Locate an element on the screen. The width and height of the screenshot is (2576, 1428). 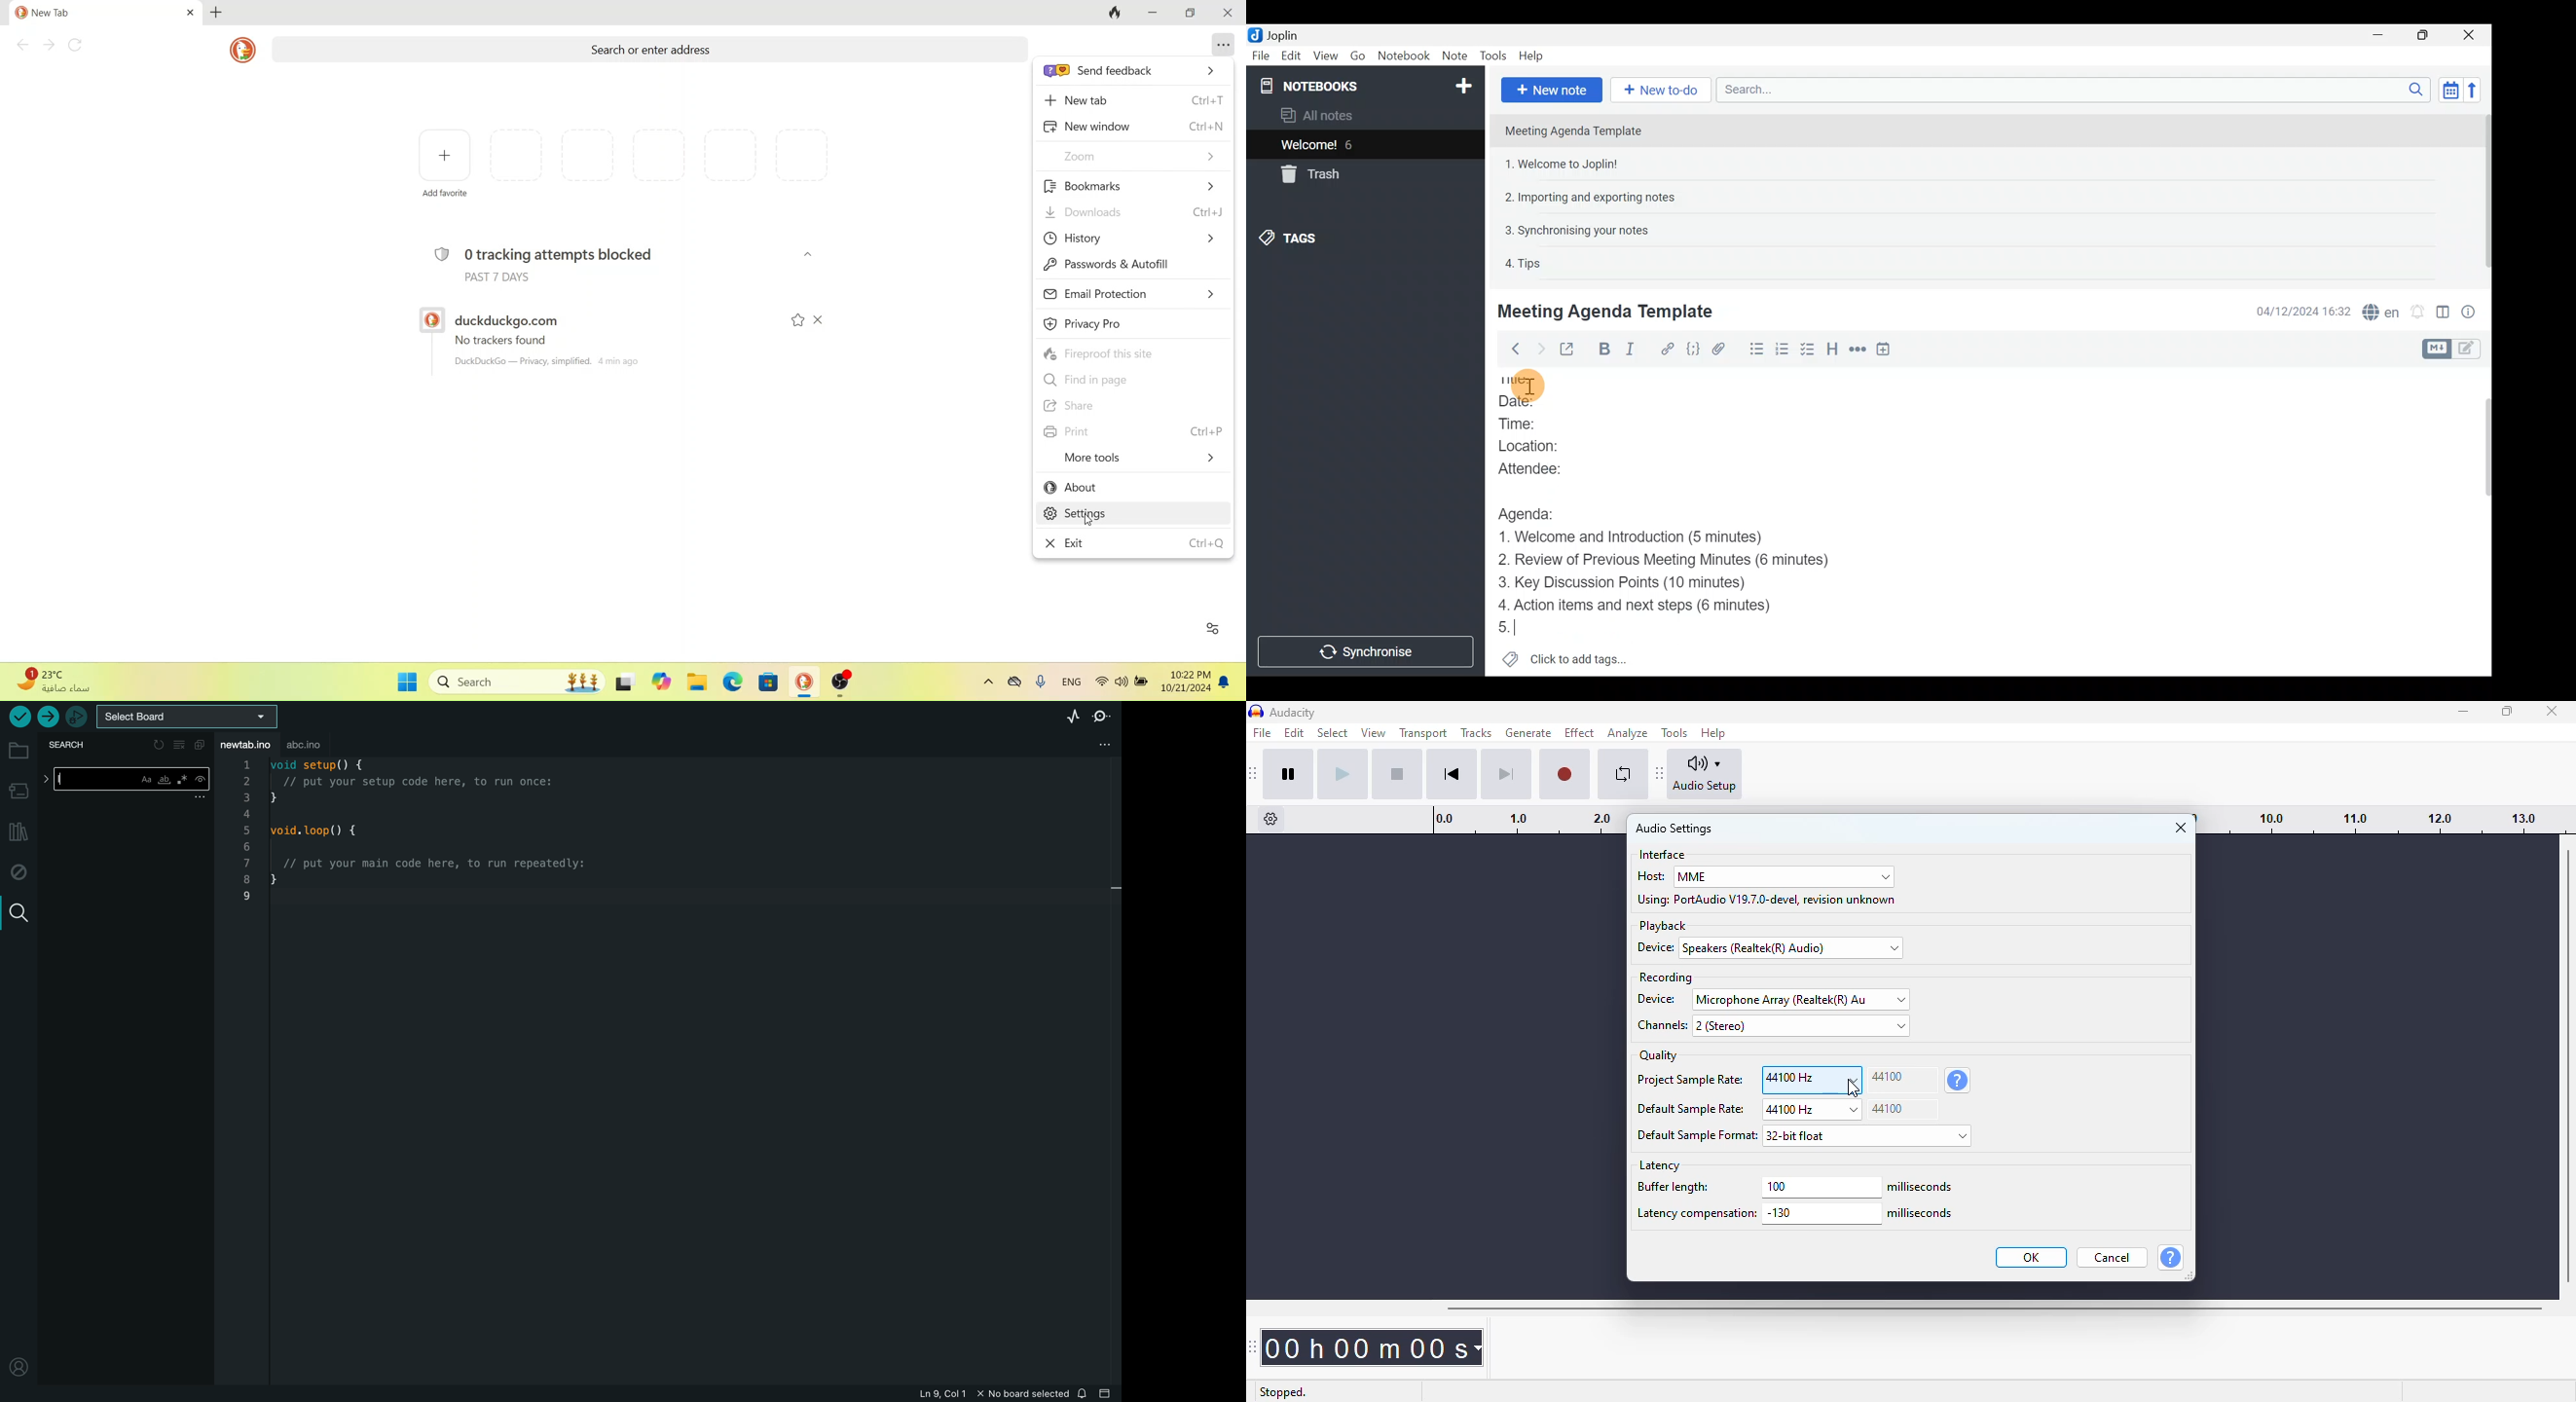
Click to add tags is located at coordinates (1582, 656).